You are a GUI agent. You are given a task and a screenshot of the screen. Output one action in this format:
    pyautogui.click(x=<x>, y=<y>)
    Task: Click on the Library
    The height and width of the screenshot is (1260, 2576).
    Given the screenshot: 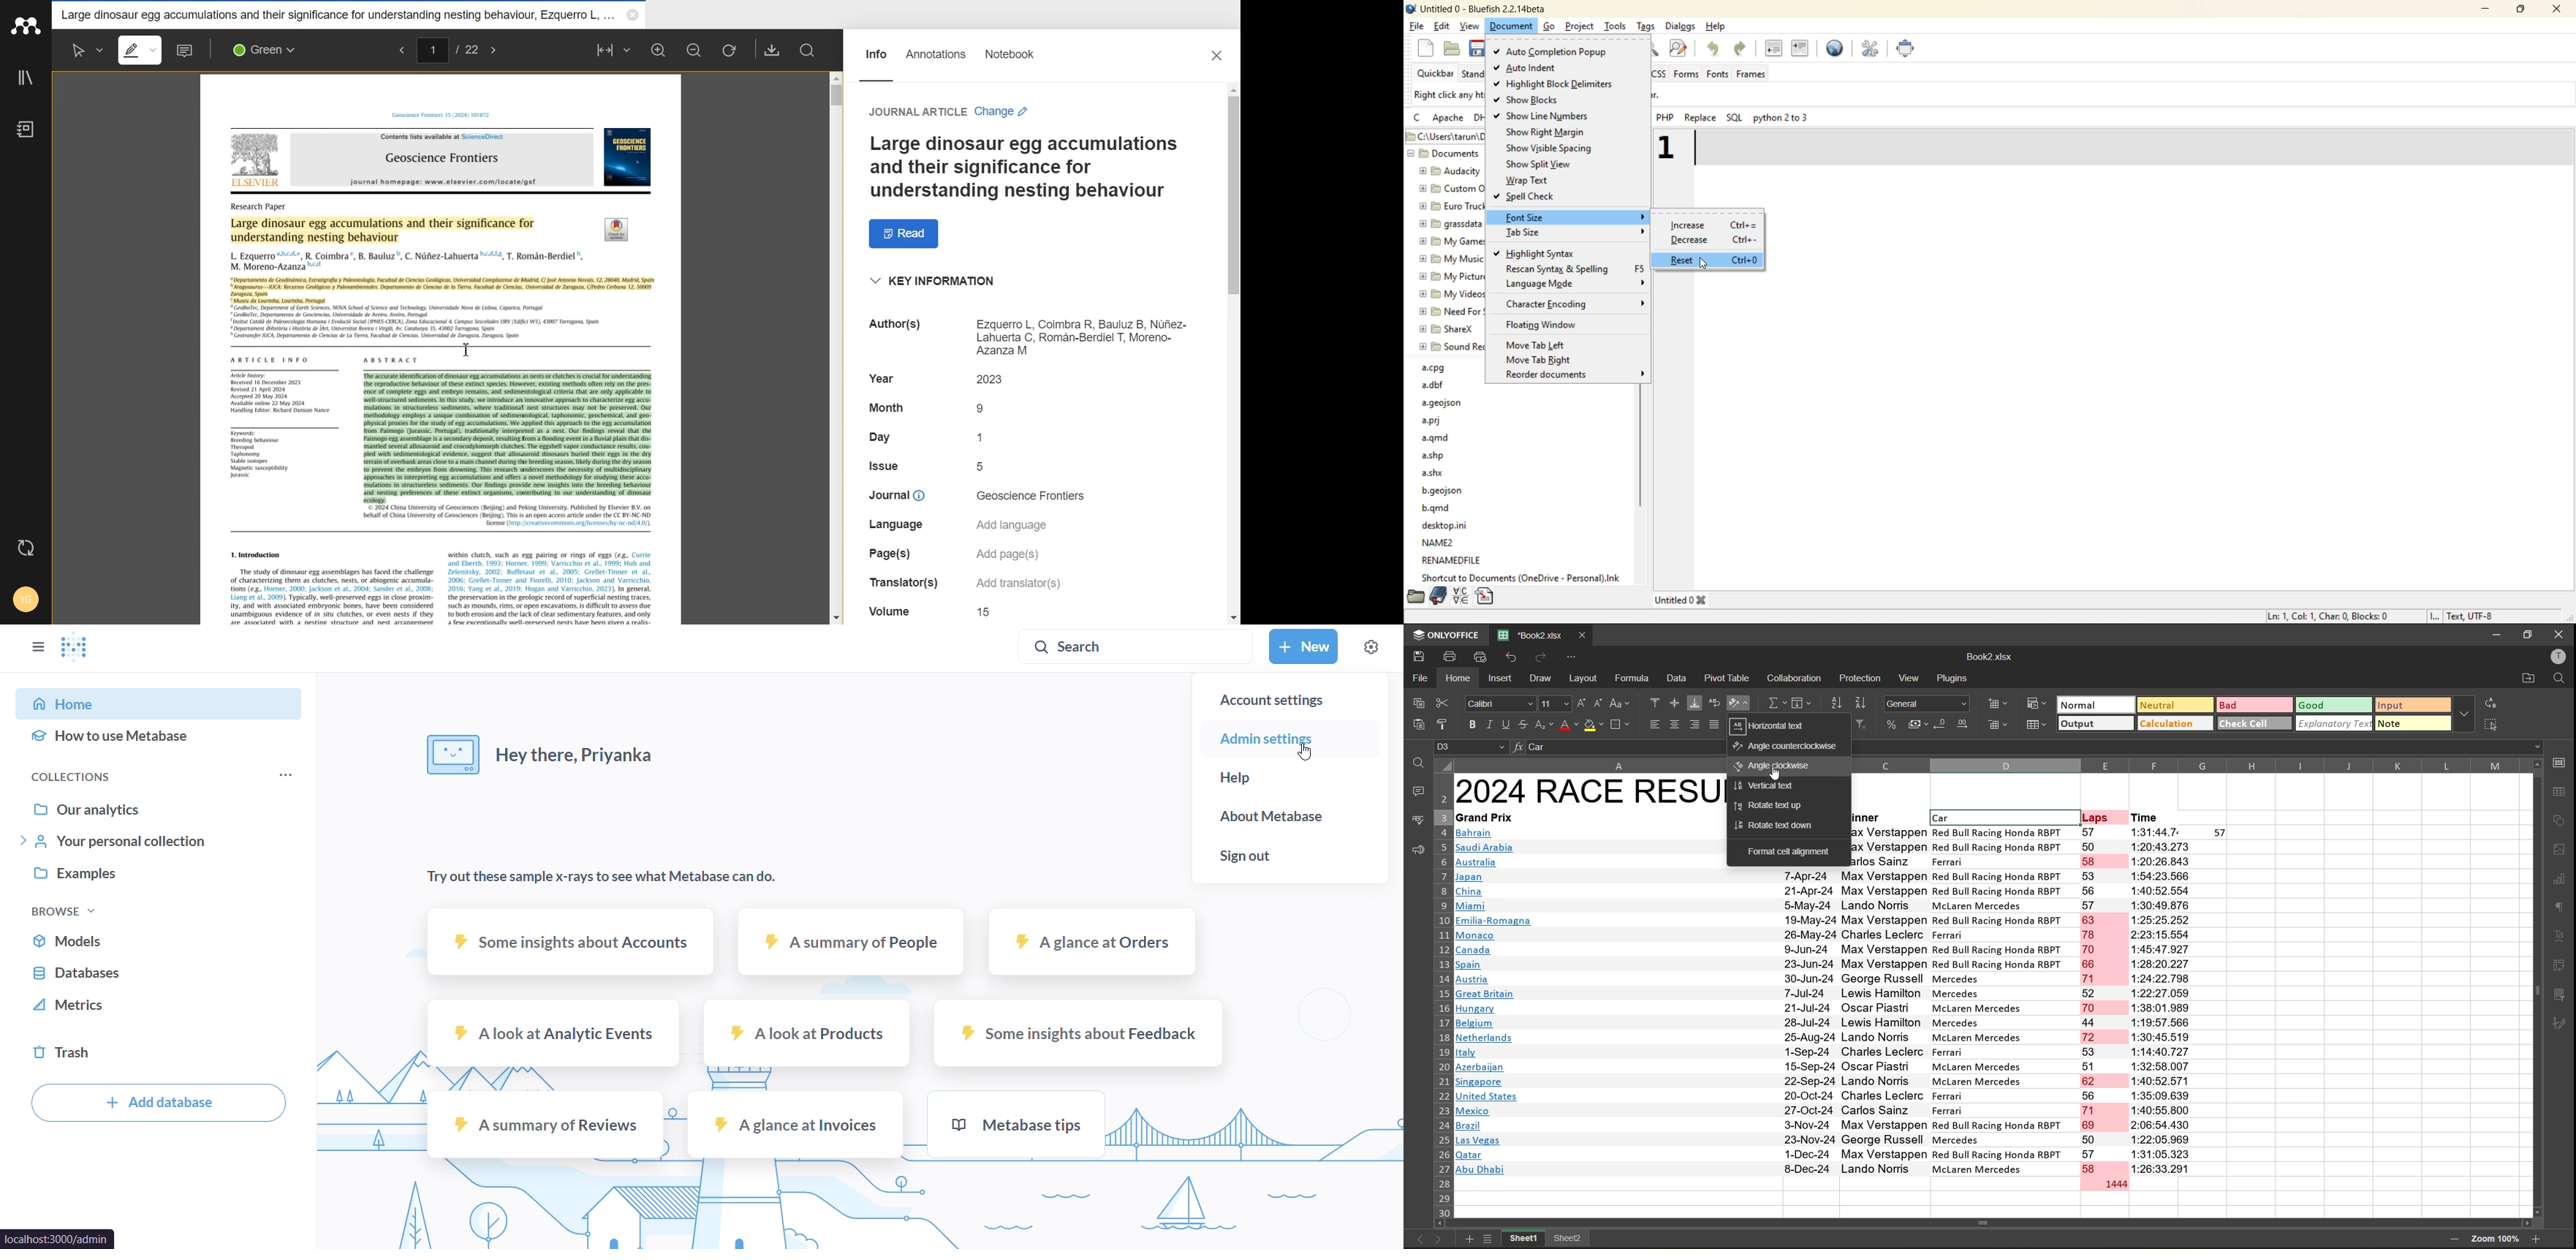 What is the action you would take?
    pyautogui.click(x=25, y=78)
    